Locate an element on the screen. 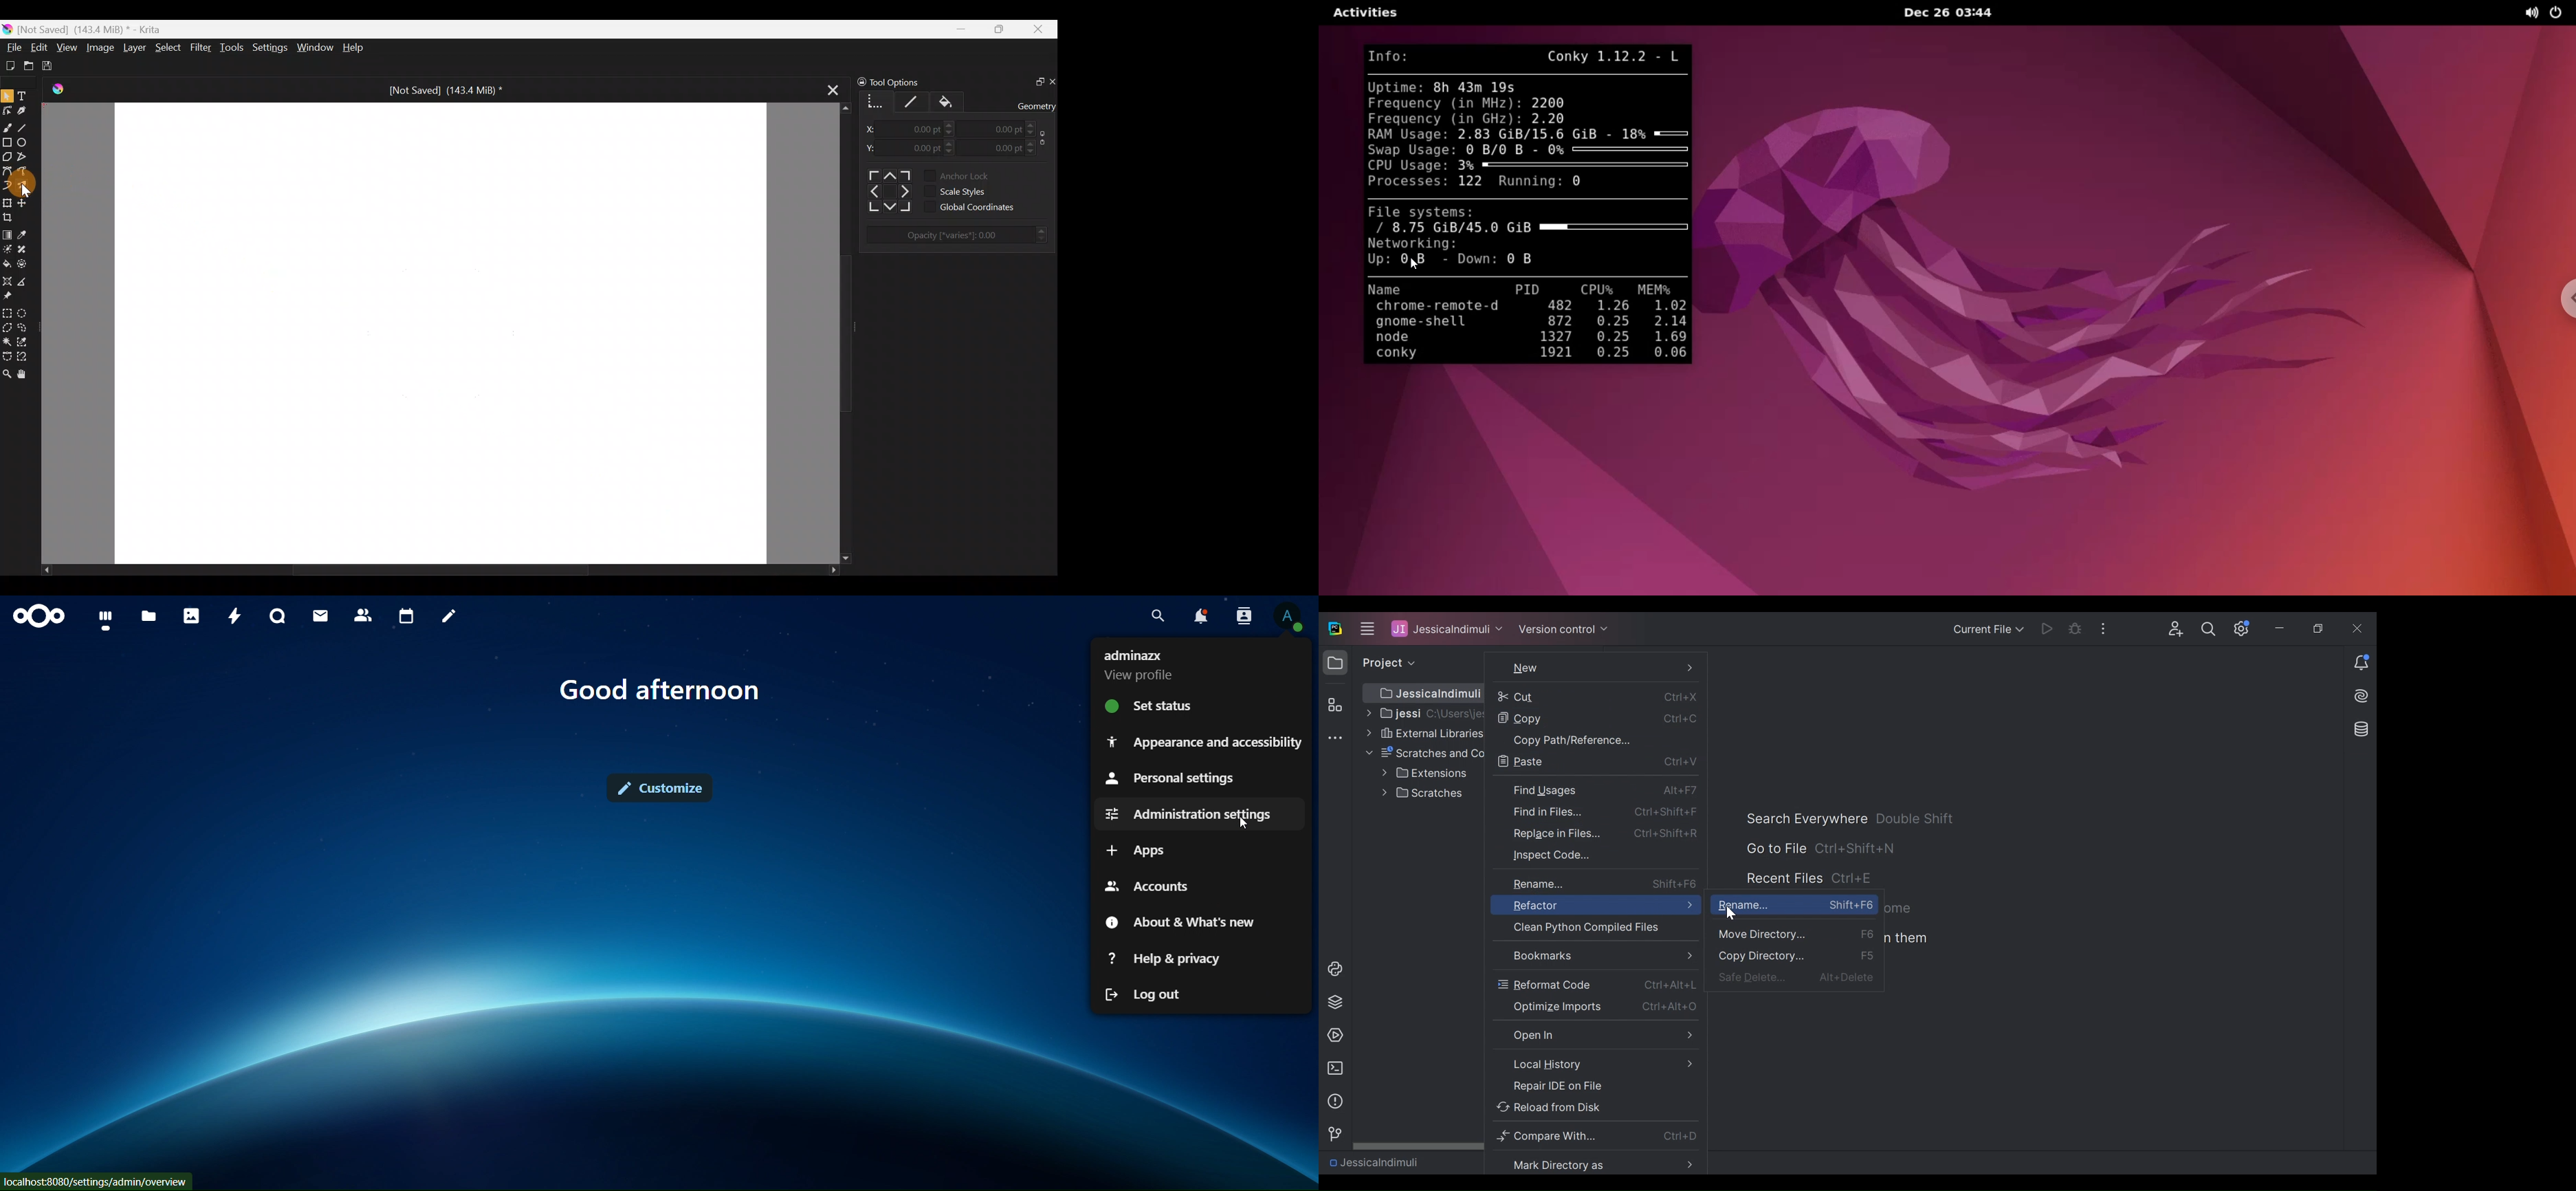 This screenshot has height=1204, width=2576. Find Usage is located at coordinates (1594, 790).